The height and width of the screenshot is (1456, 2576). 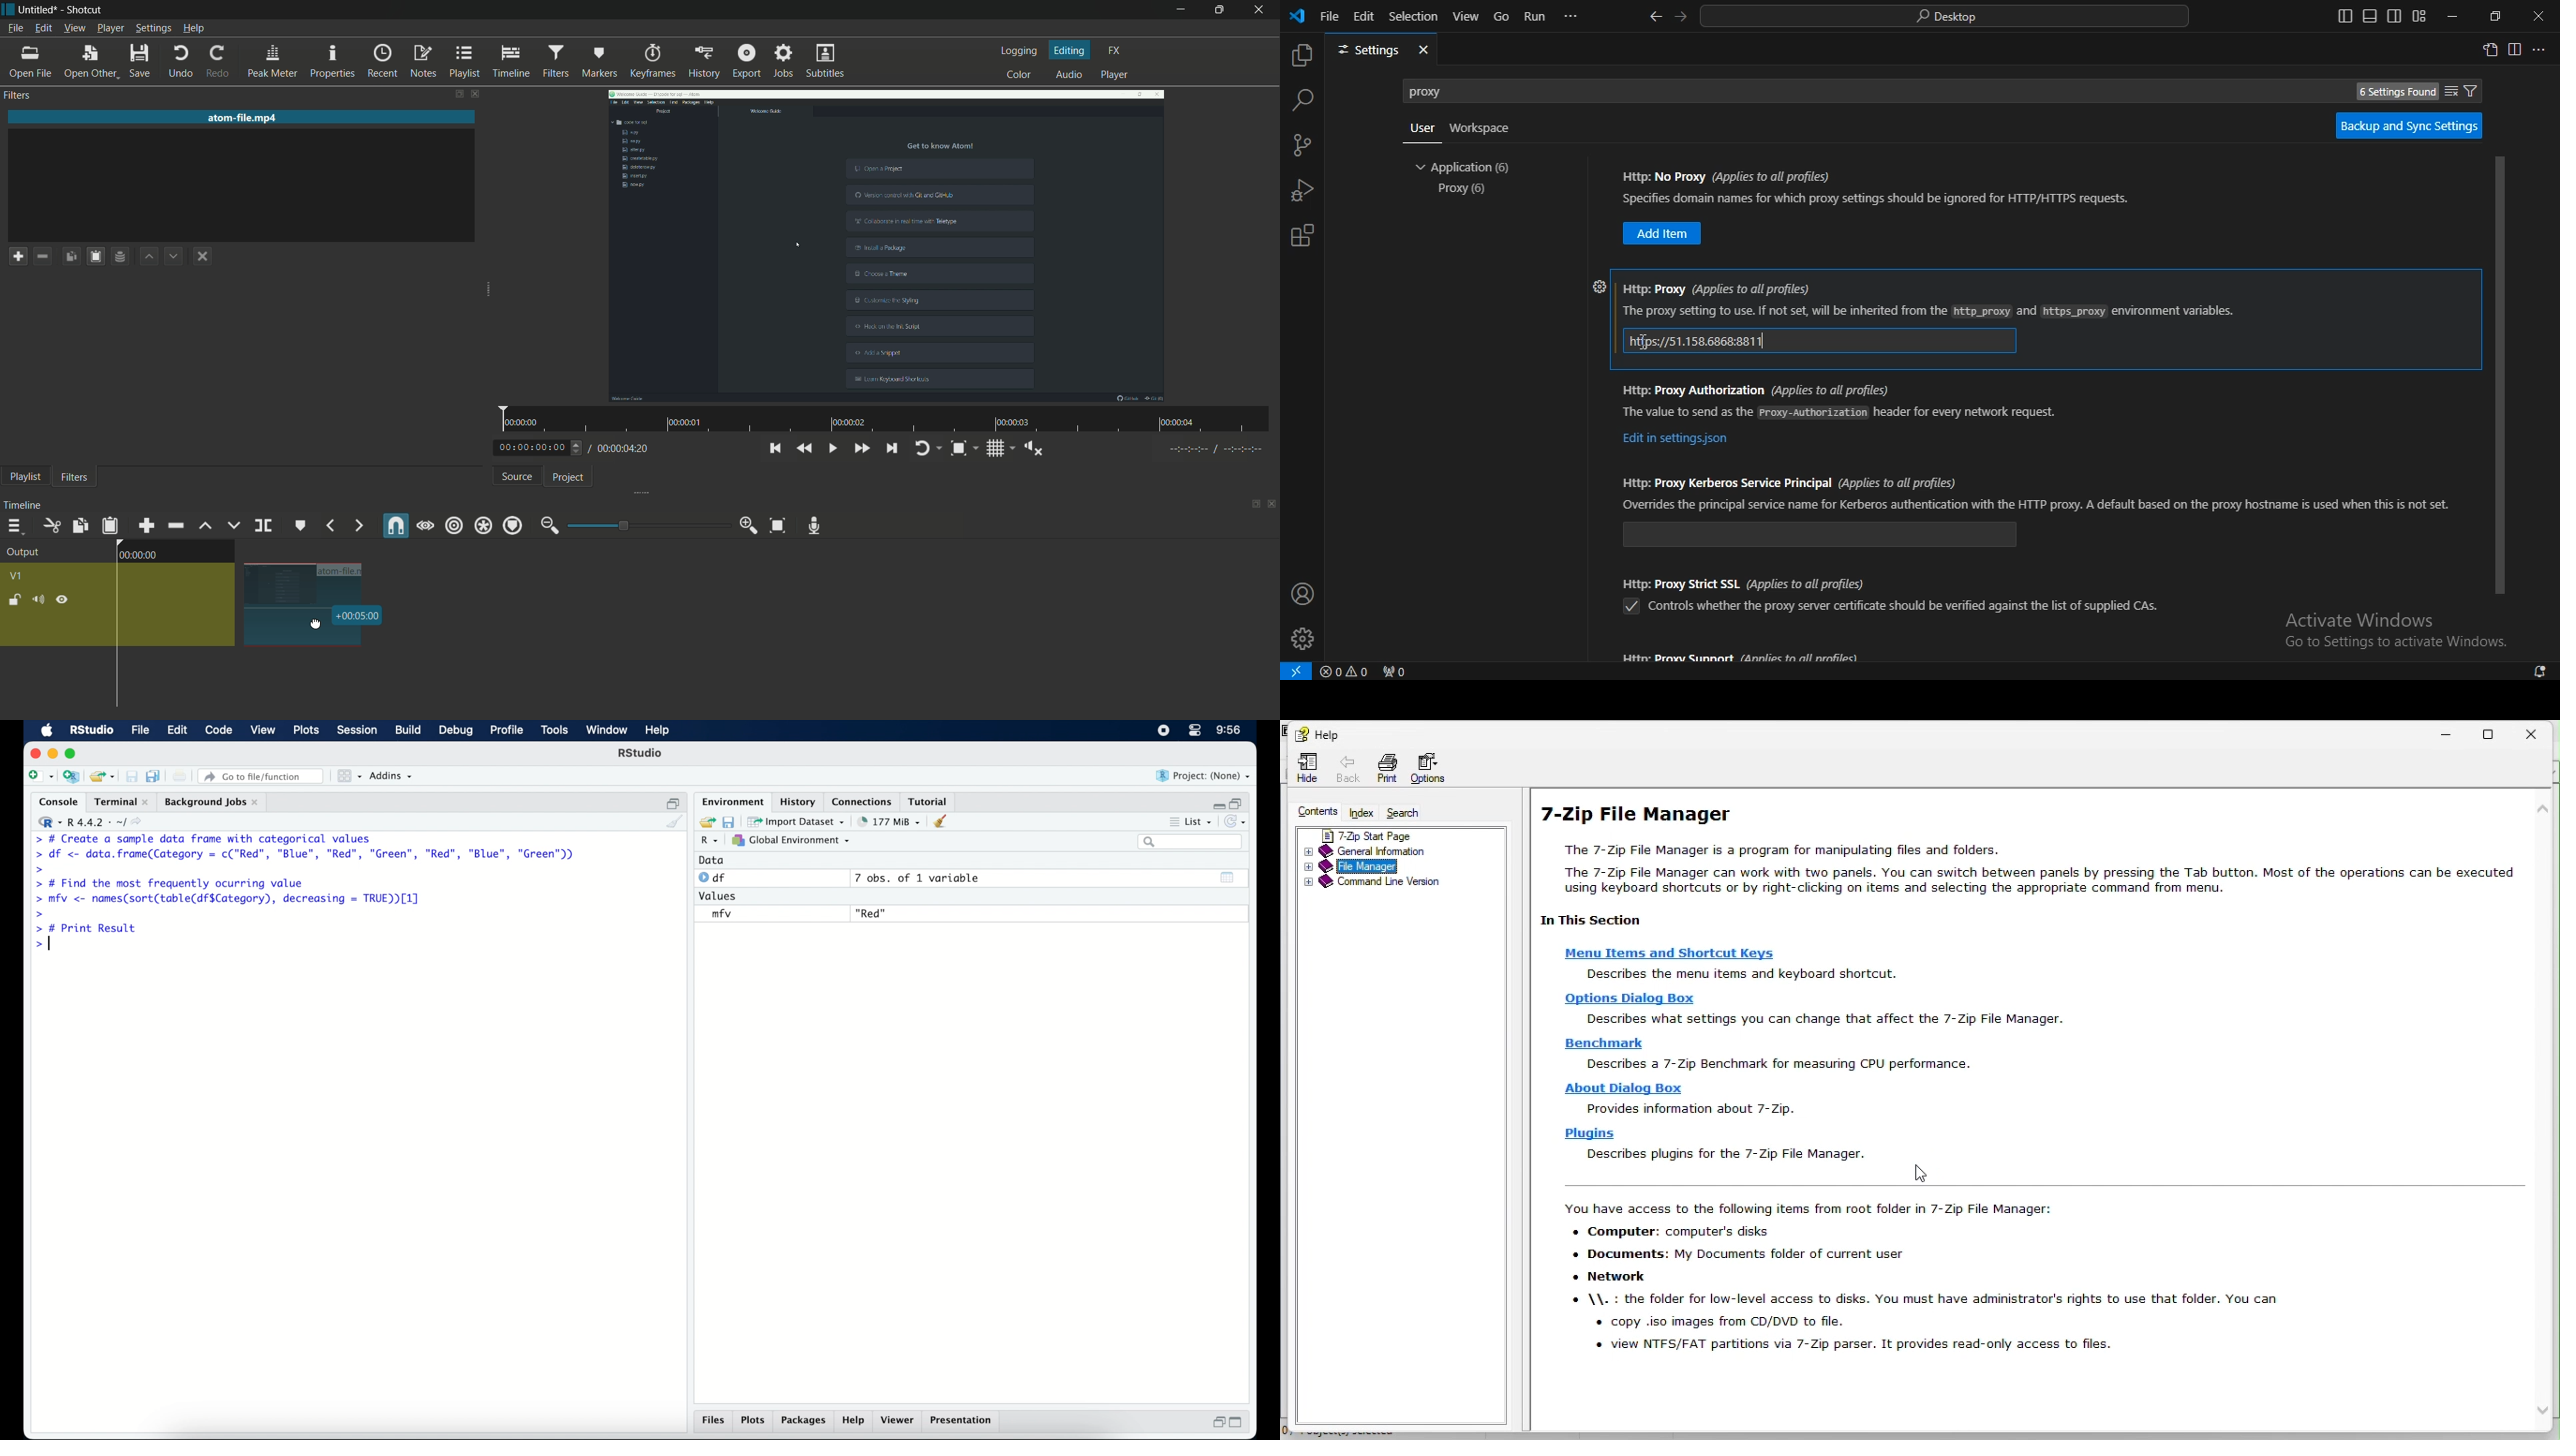 I want to click on properties, so click(x=333, y=60).